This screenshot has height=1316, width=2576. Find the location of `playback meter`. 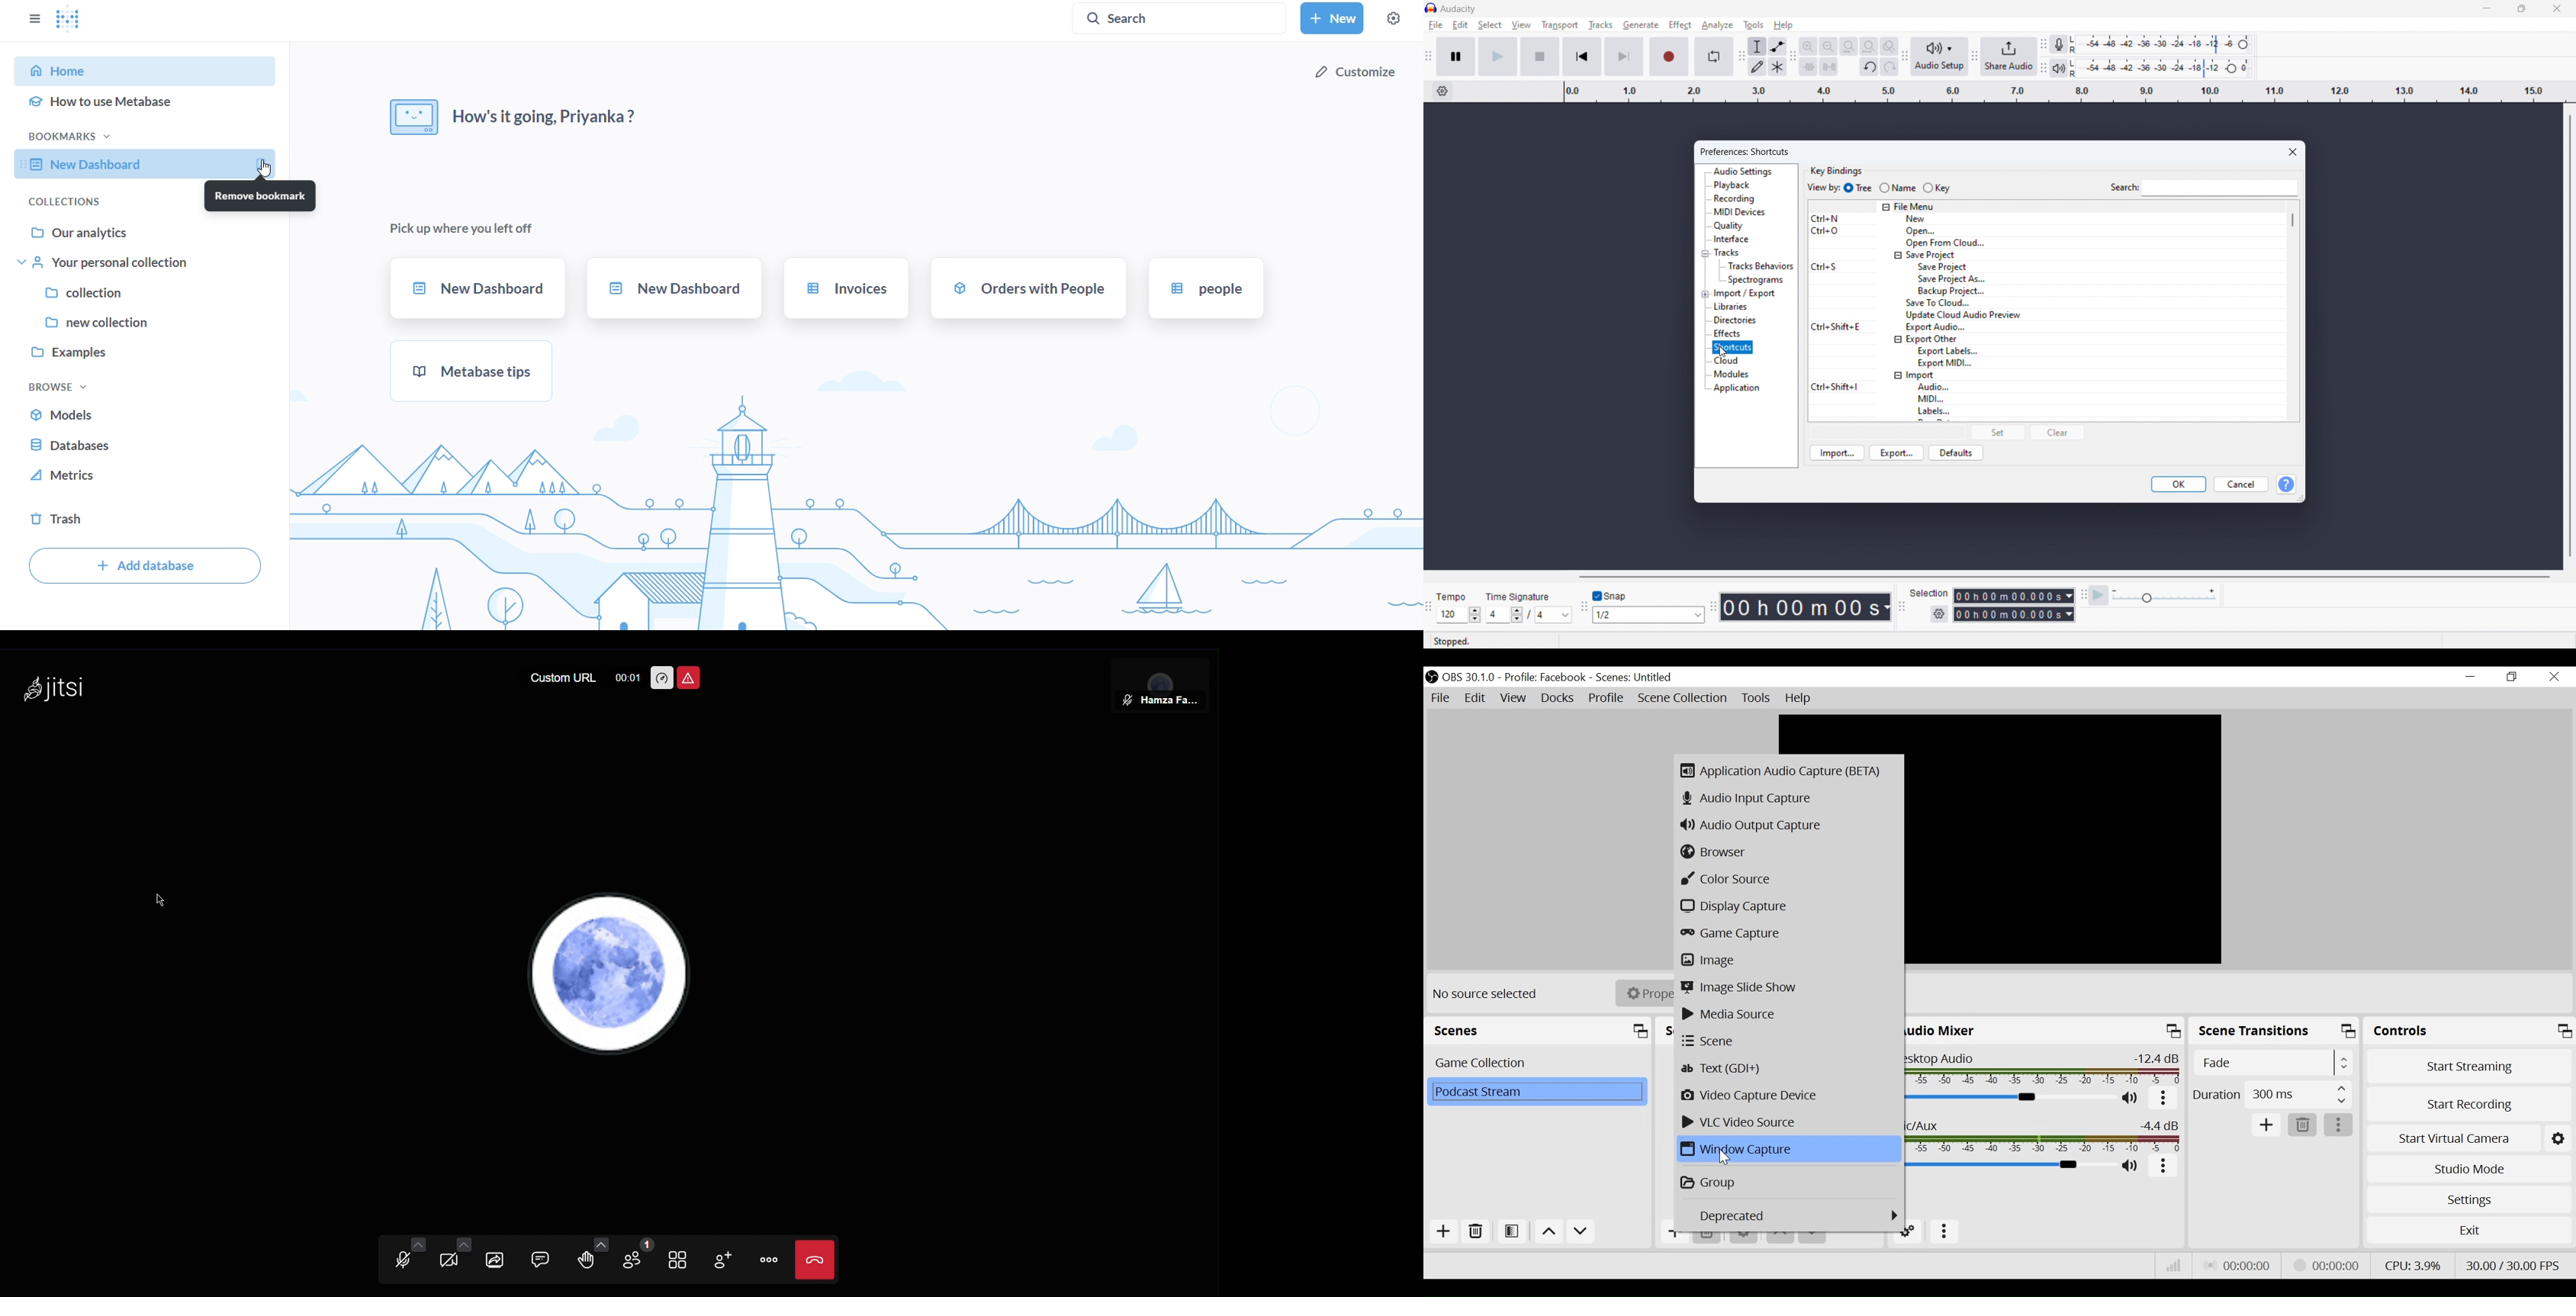

playback meter is located at coordinates (2060, 67).